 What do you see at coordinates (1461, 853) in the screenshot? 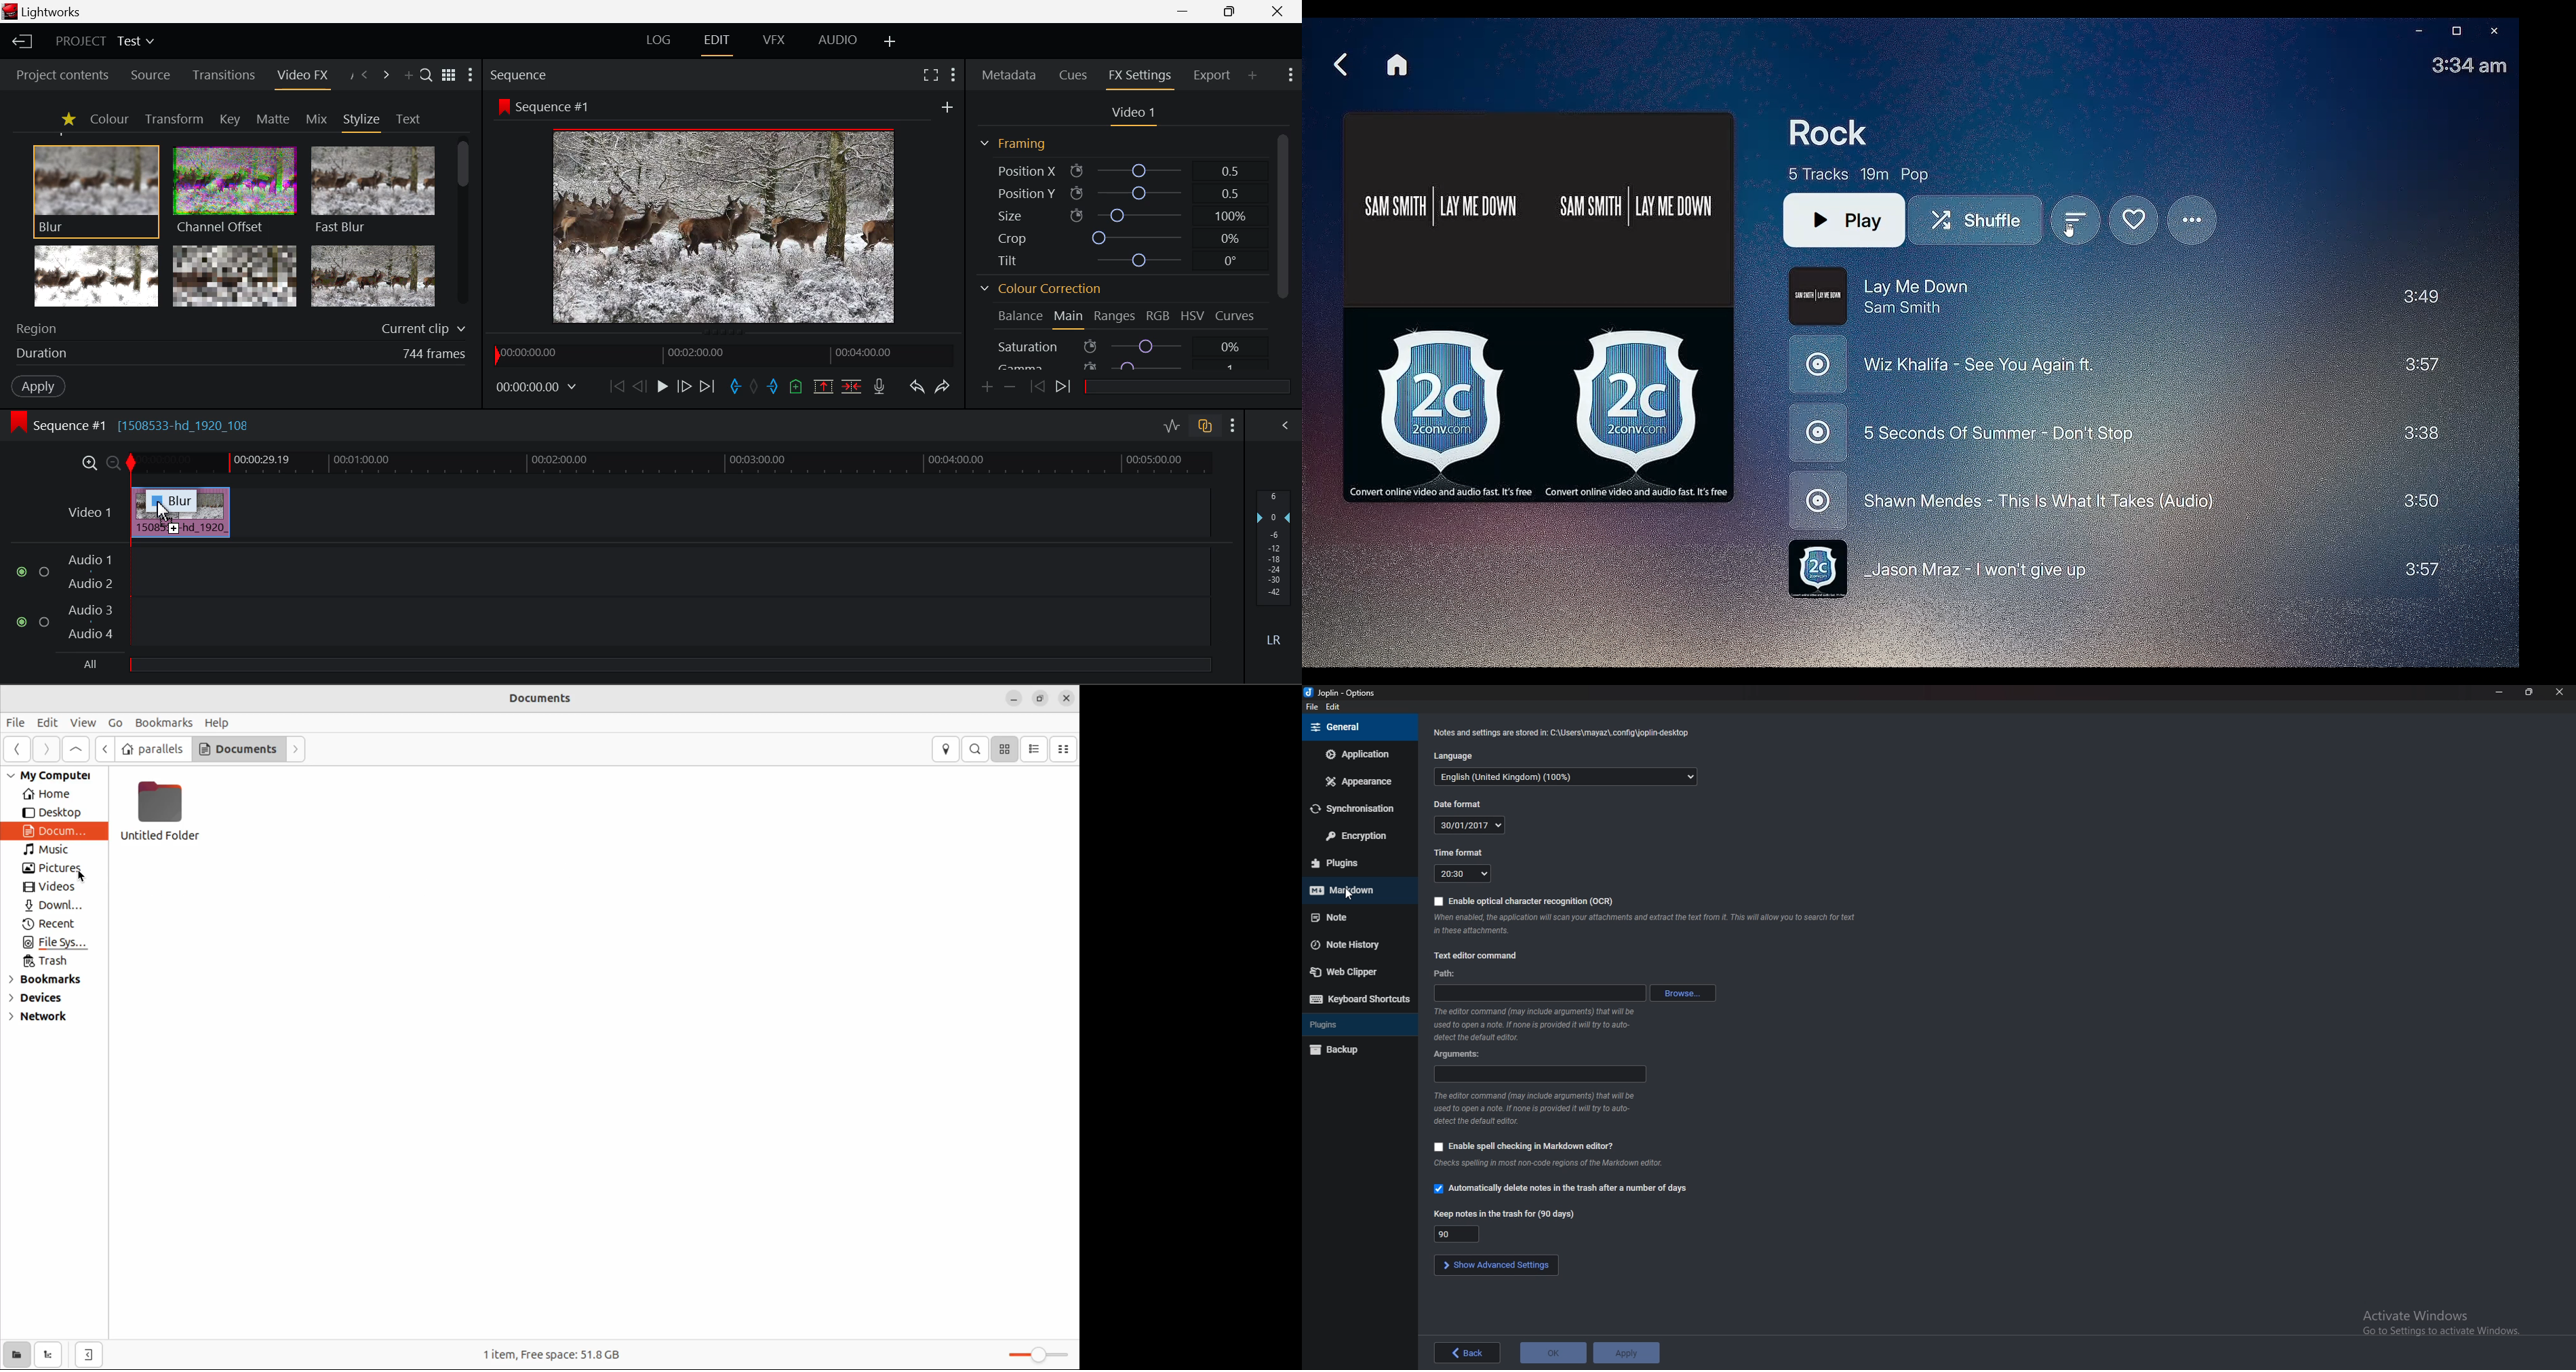
I see `time format` at bounding box center [1461, 853].